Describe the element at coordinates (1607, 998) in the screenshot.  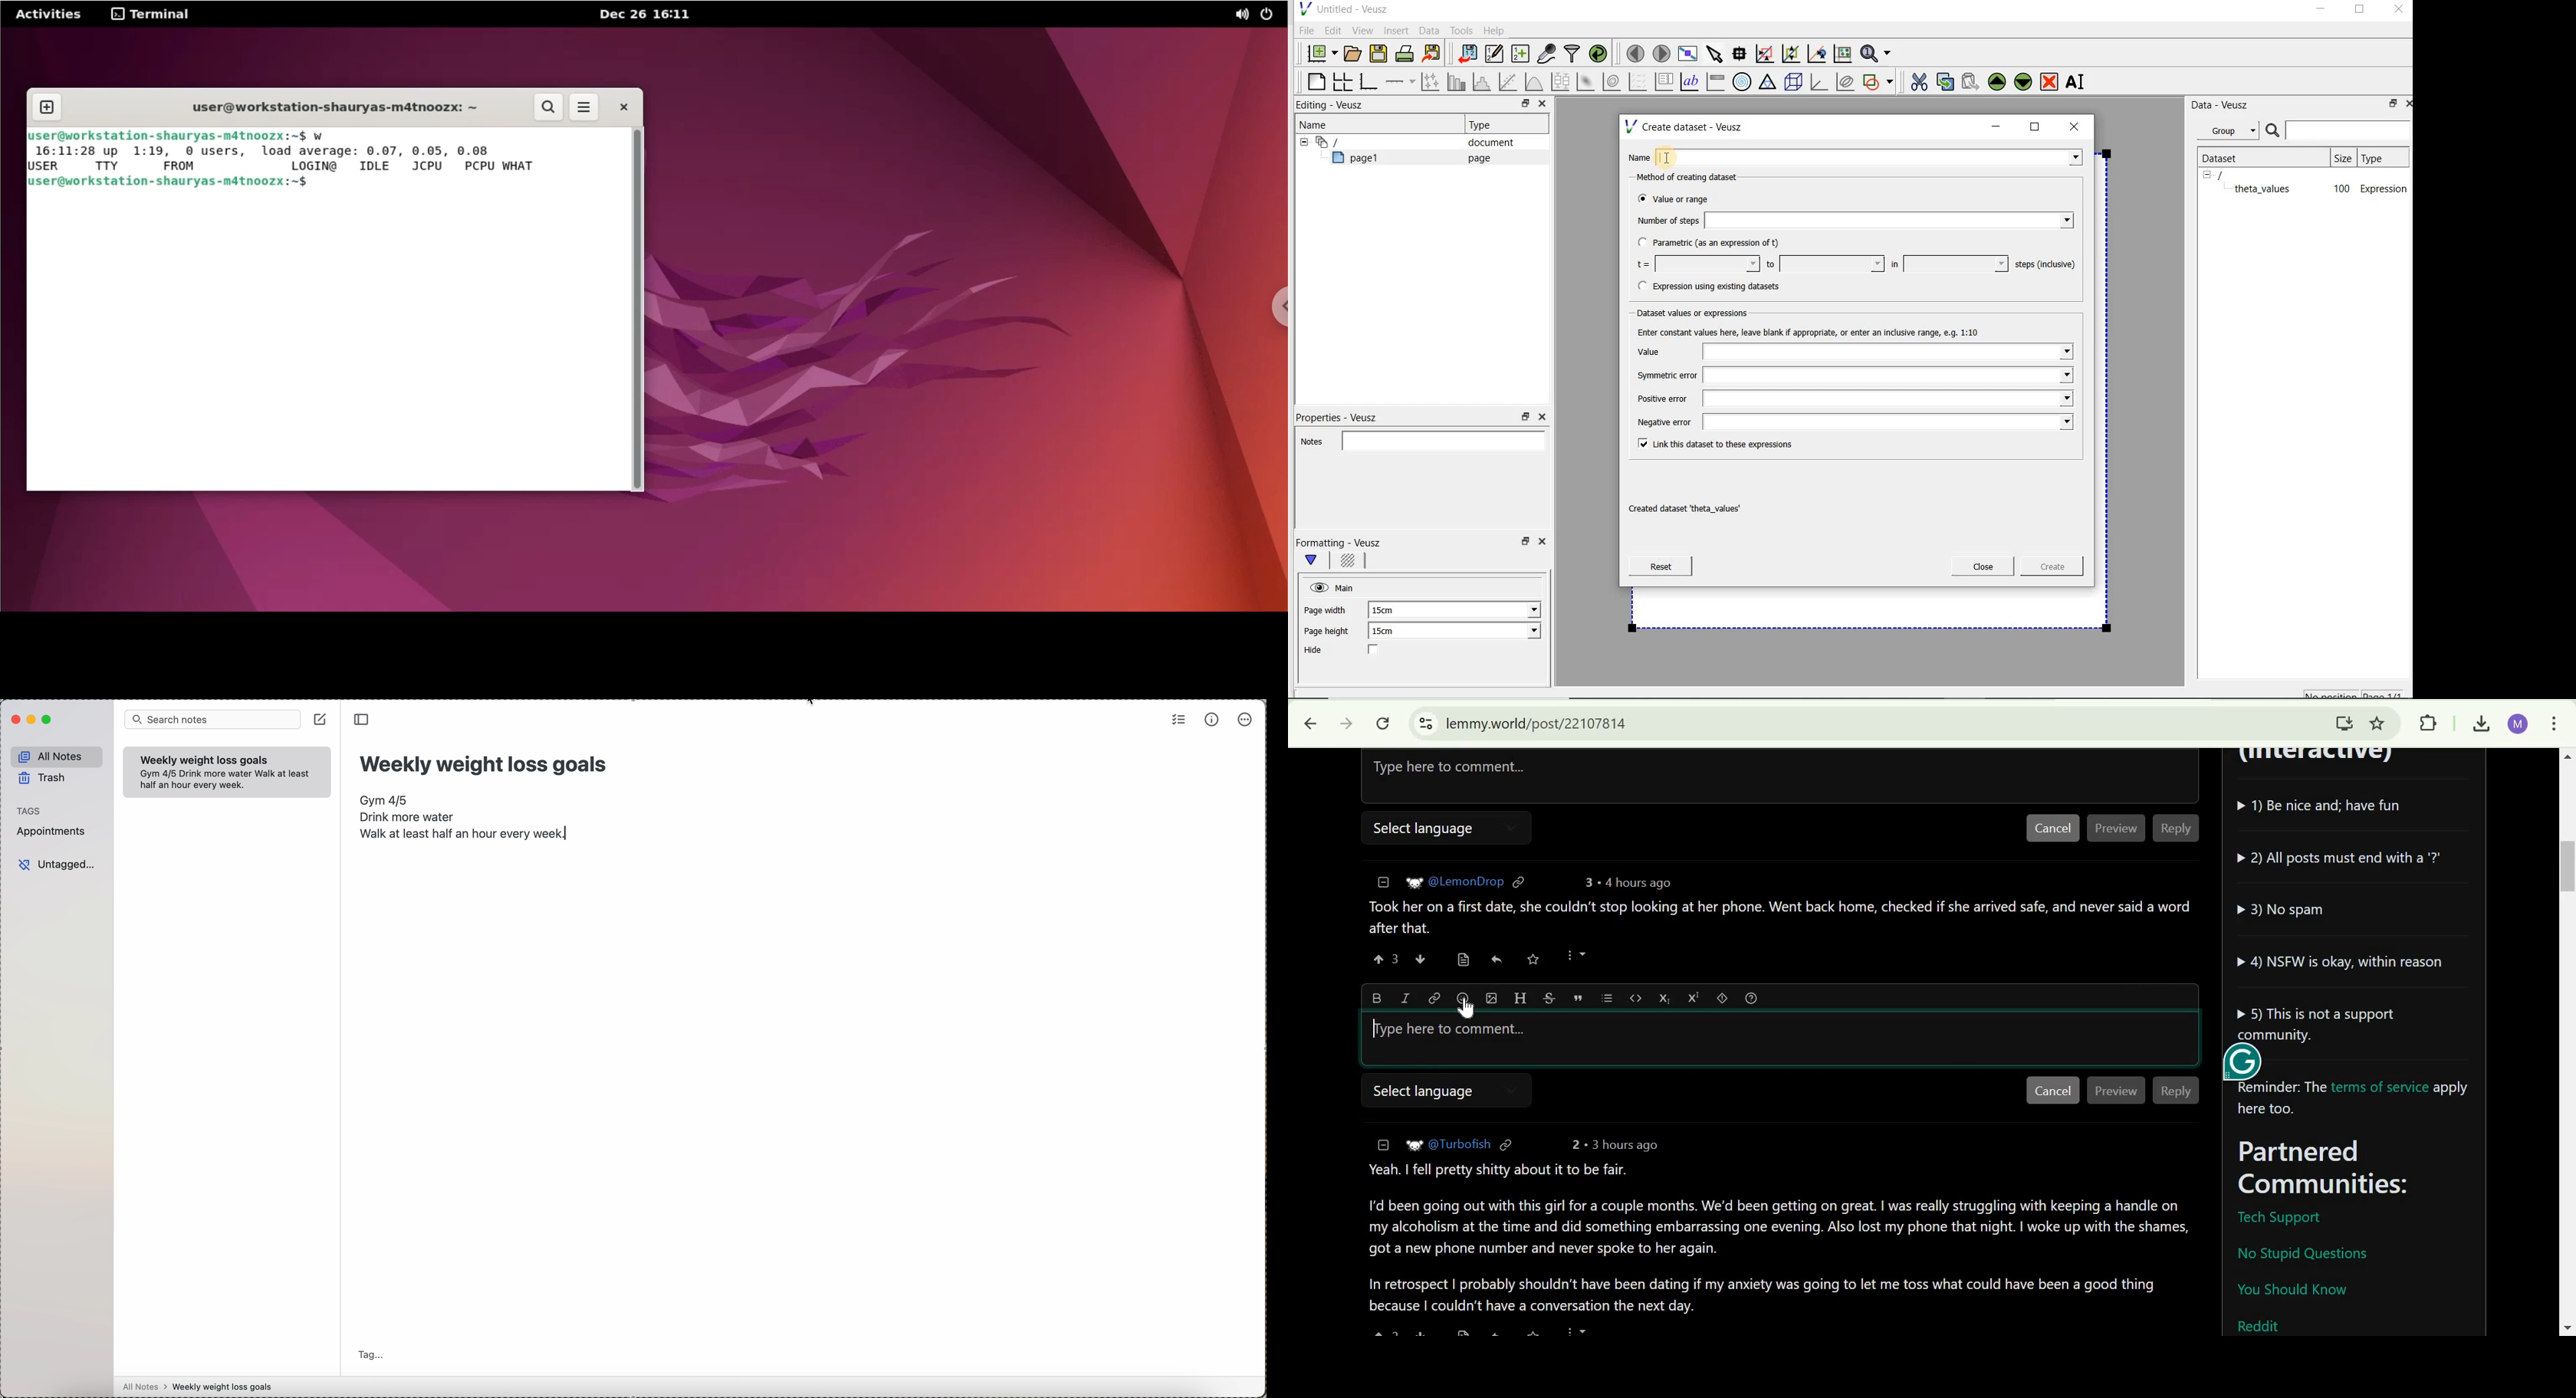
I see `list` at that location.